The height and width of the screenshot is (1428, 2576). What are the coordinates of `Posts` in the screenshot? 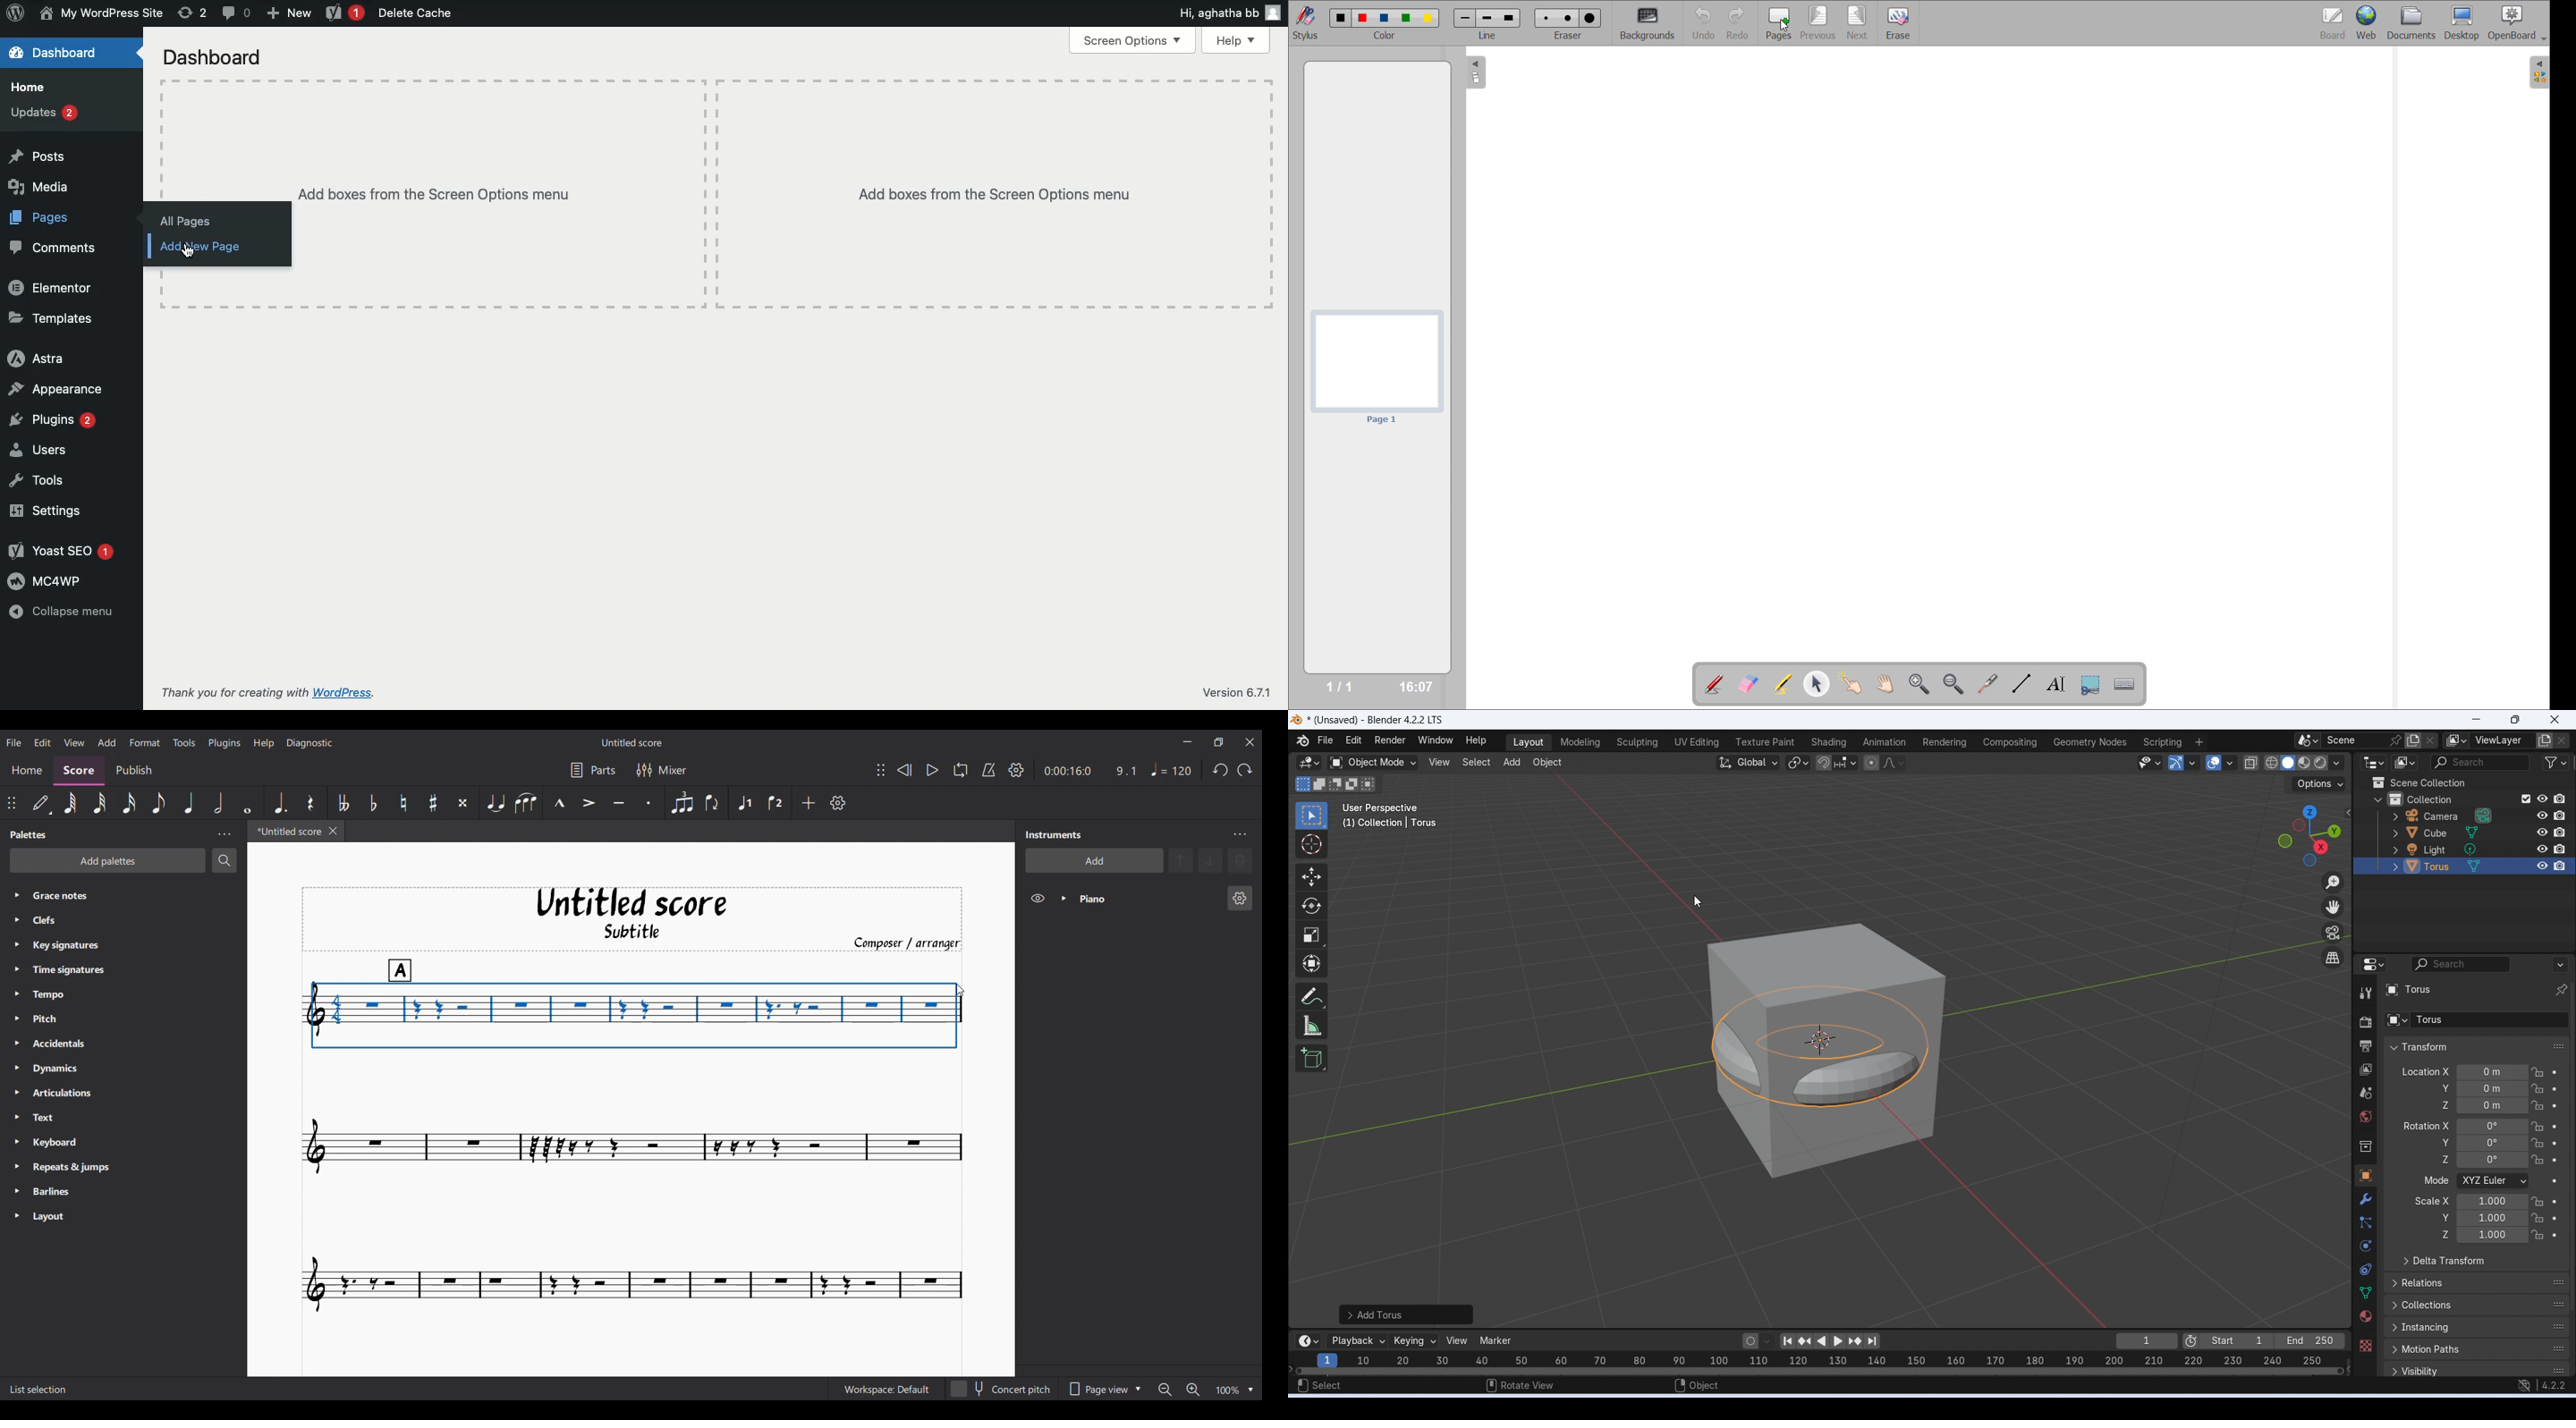 It's located at (38, 156).